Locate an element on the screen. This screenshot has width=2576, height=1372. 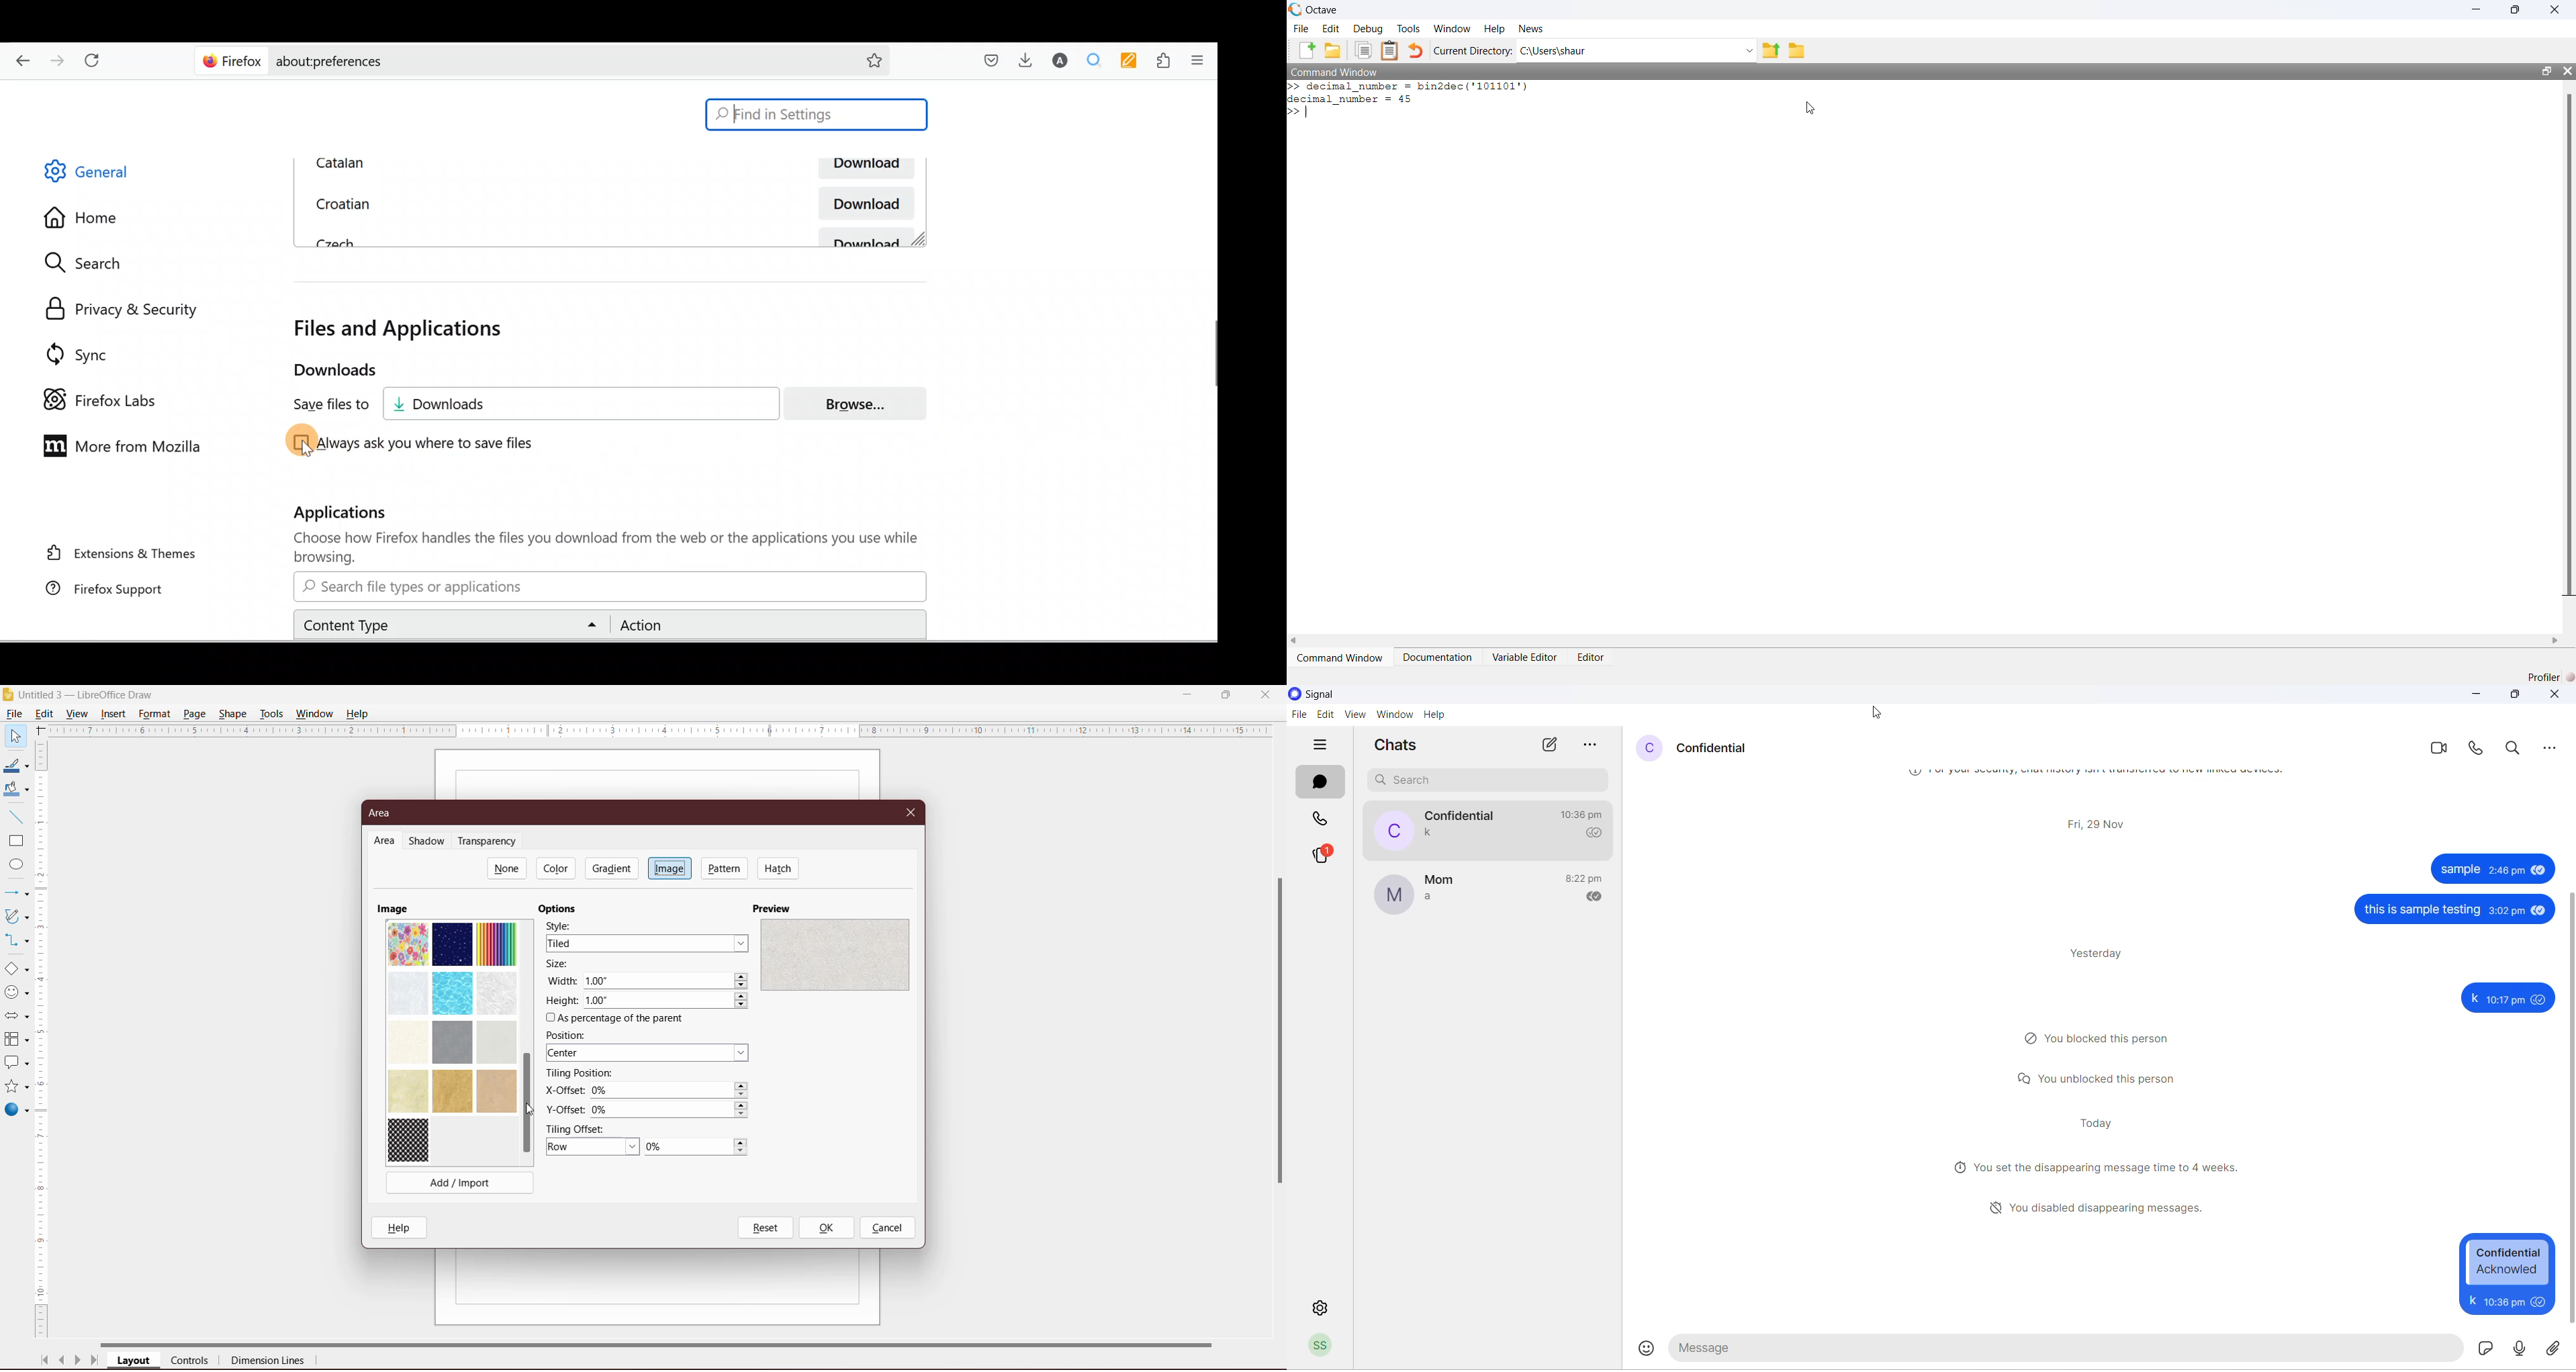
Area is located at coordinates (385, 841).